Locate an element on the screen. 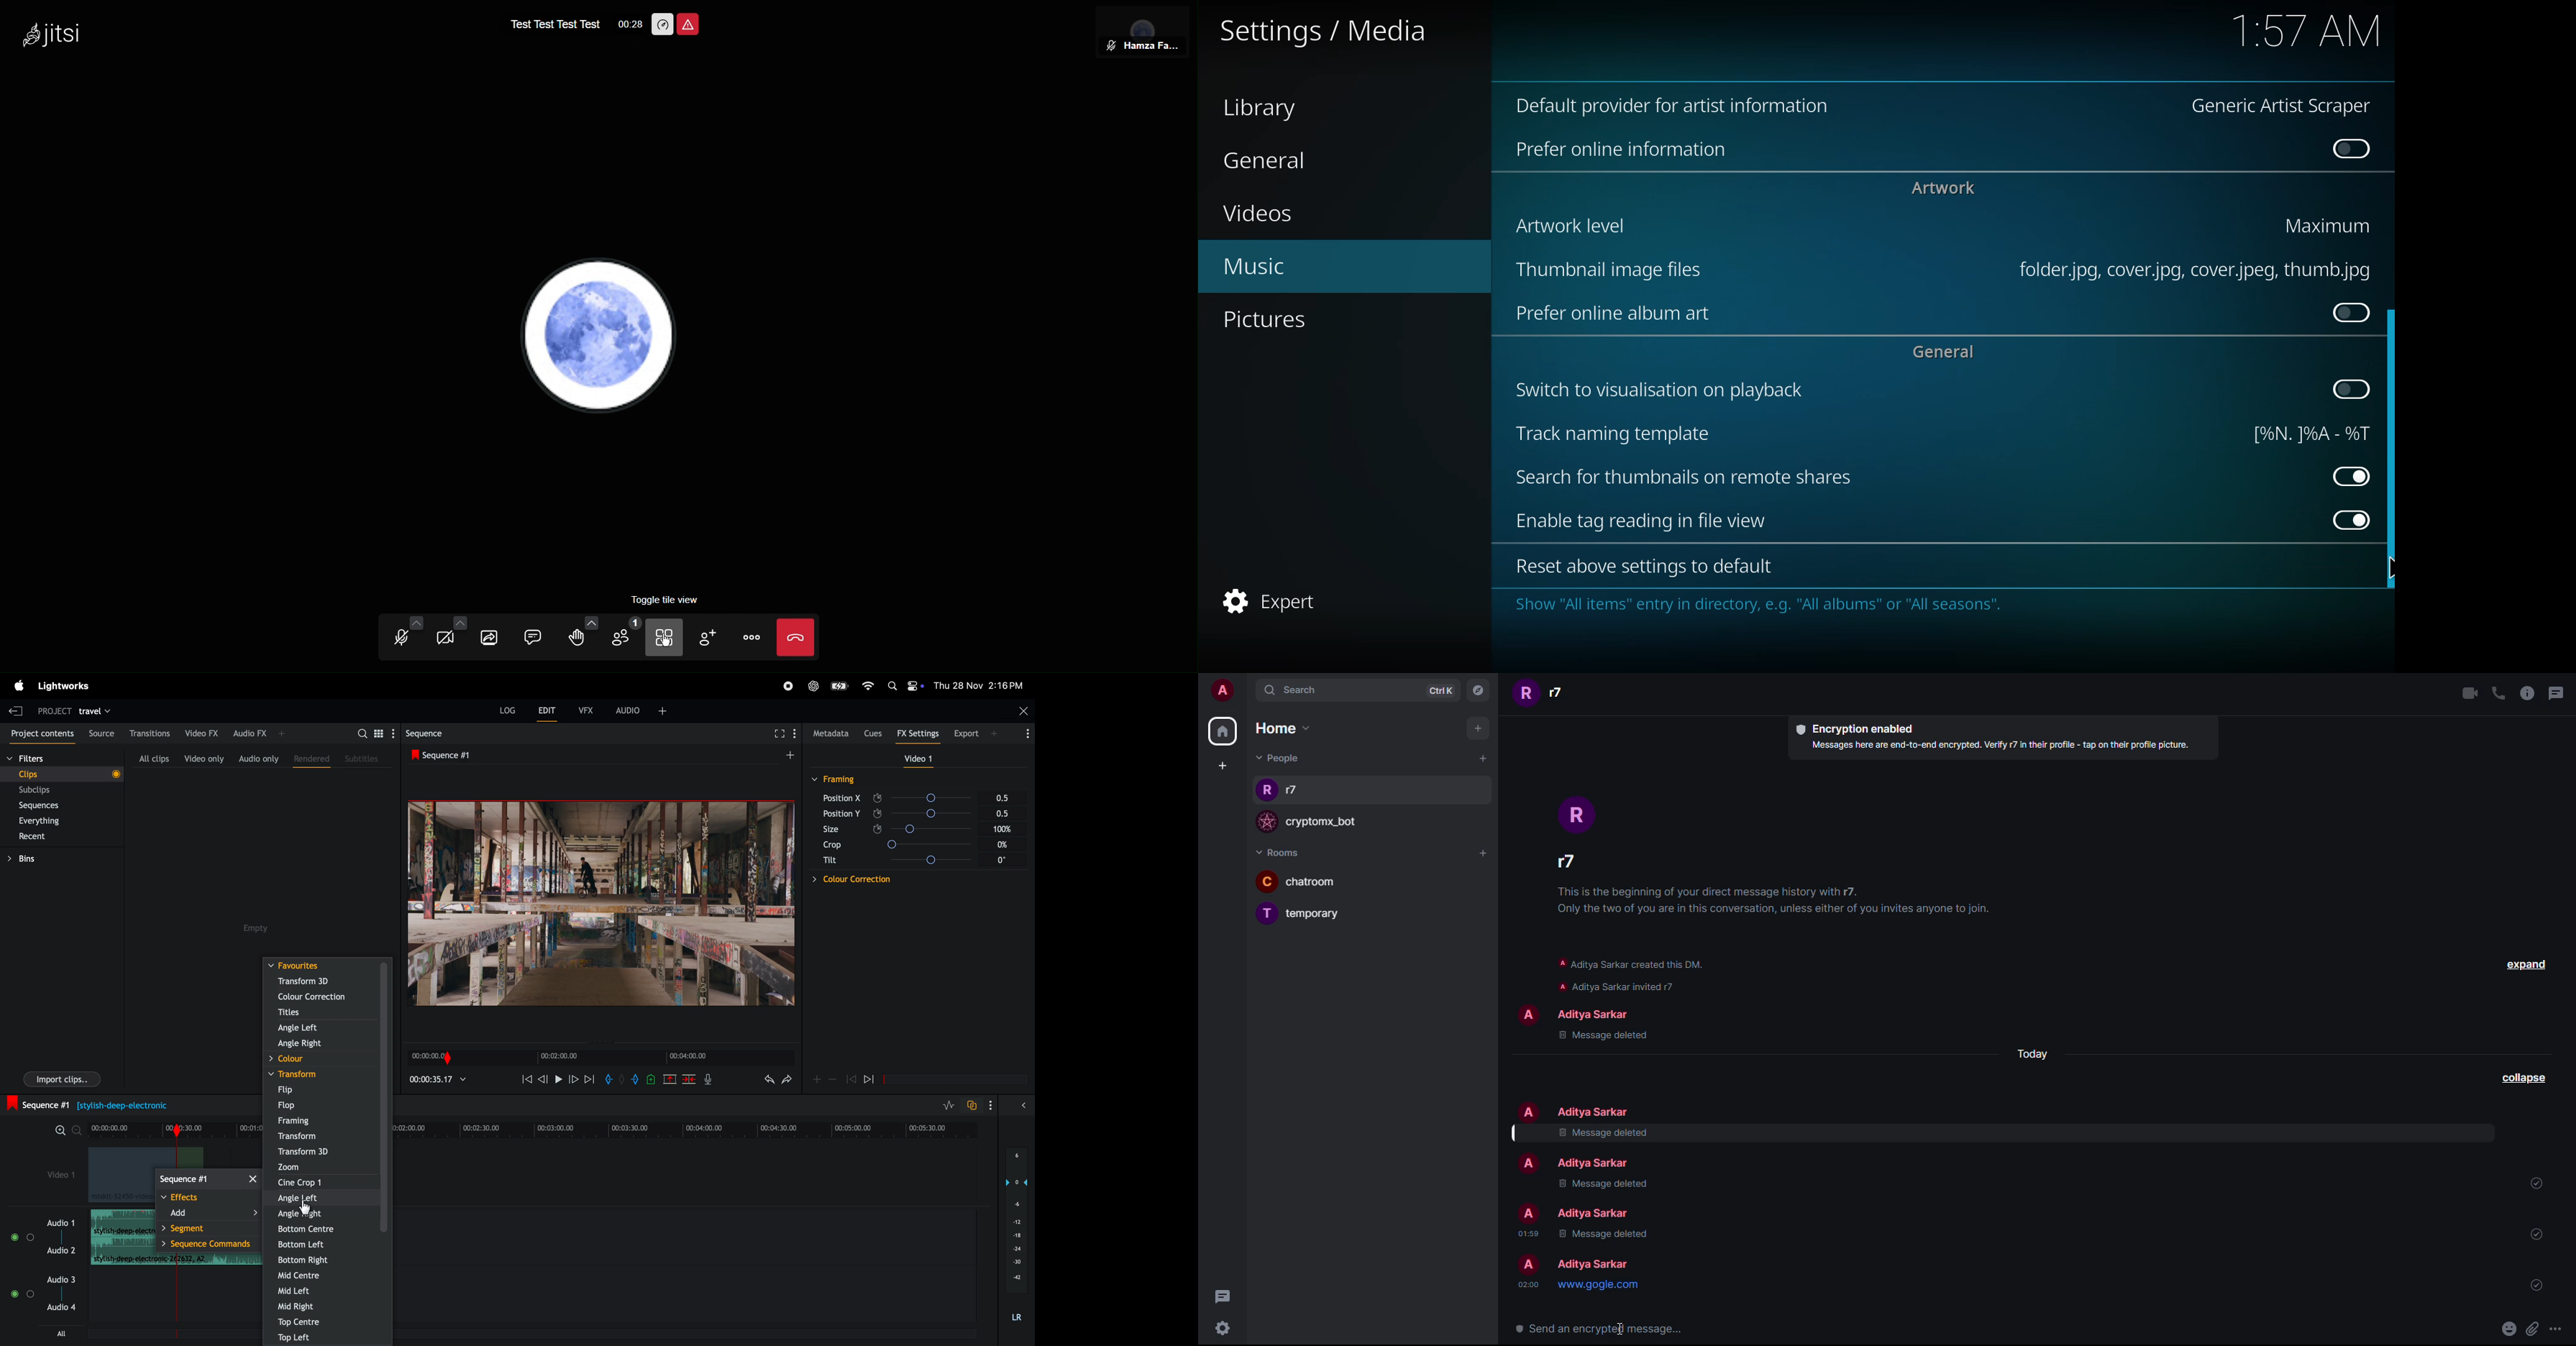 Image resolution: width=2576 pixels, height=1372 pixels. titles is located at coordinates (322, 1013).